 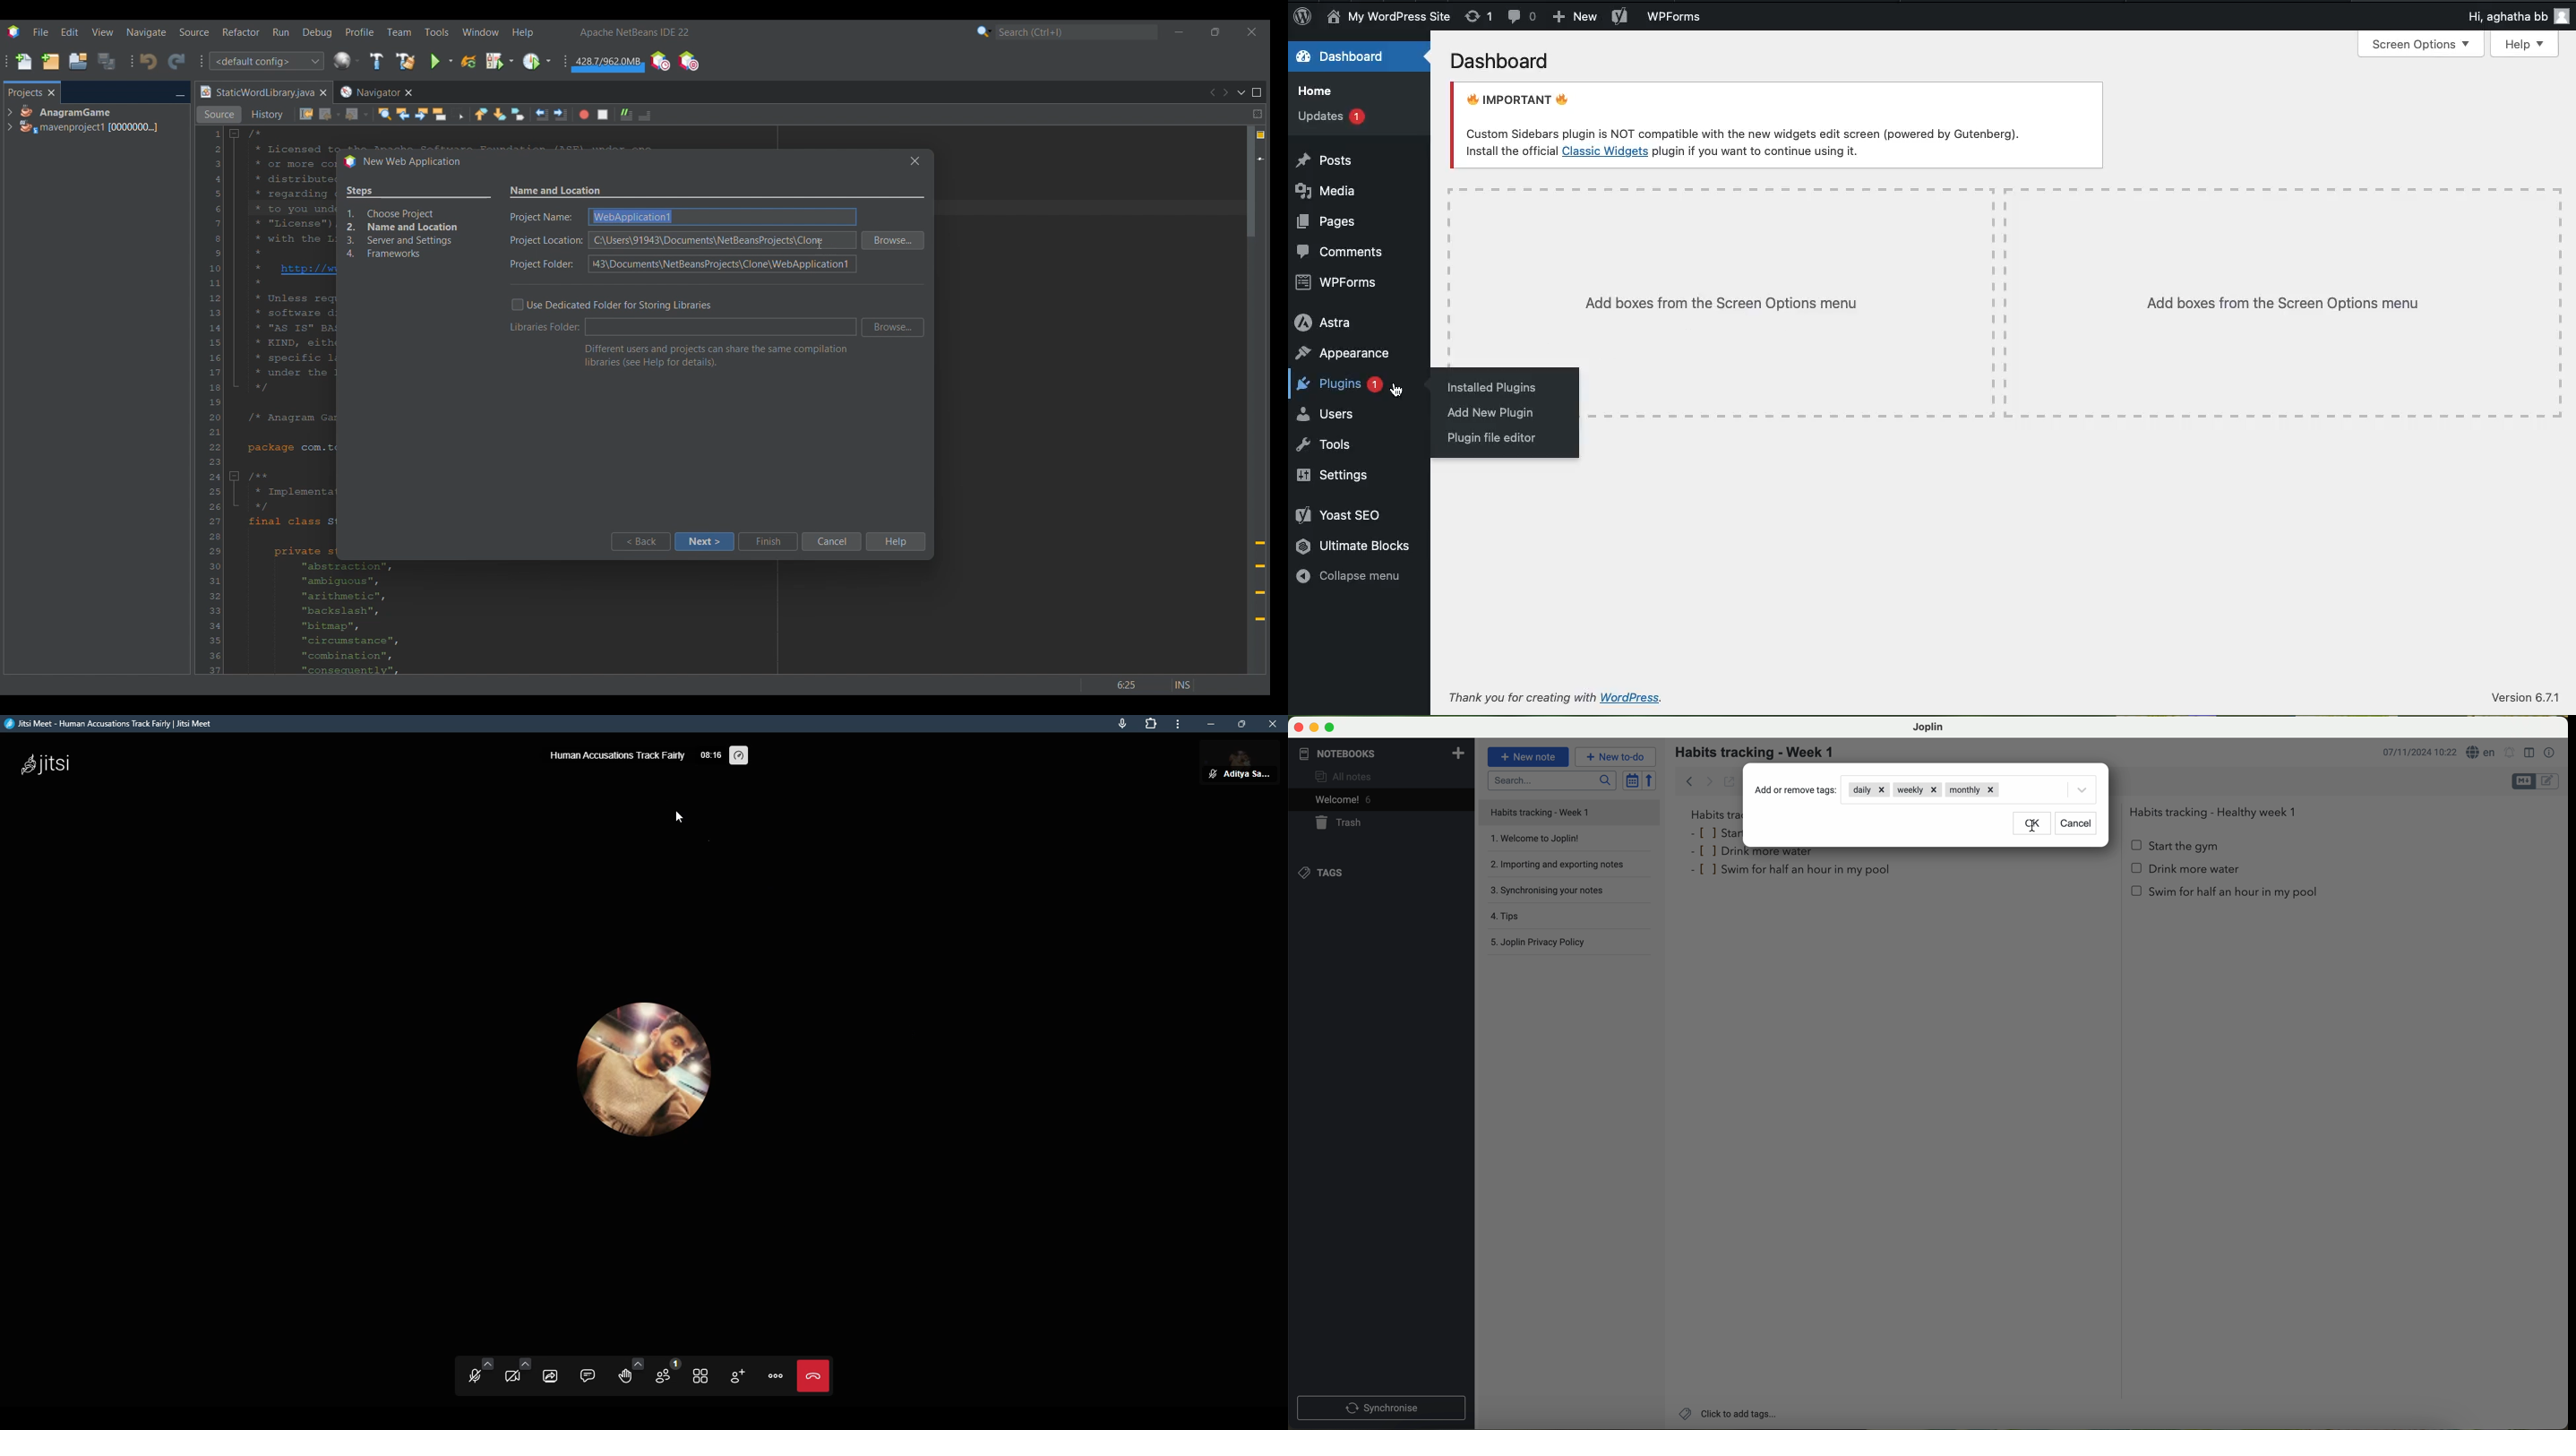 I want to click on click on OK, so click(x=2032, y=824).